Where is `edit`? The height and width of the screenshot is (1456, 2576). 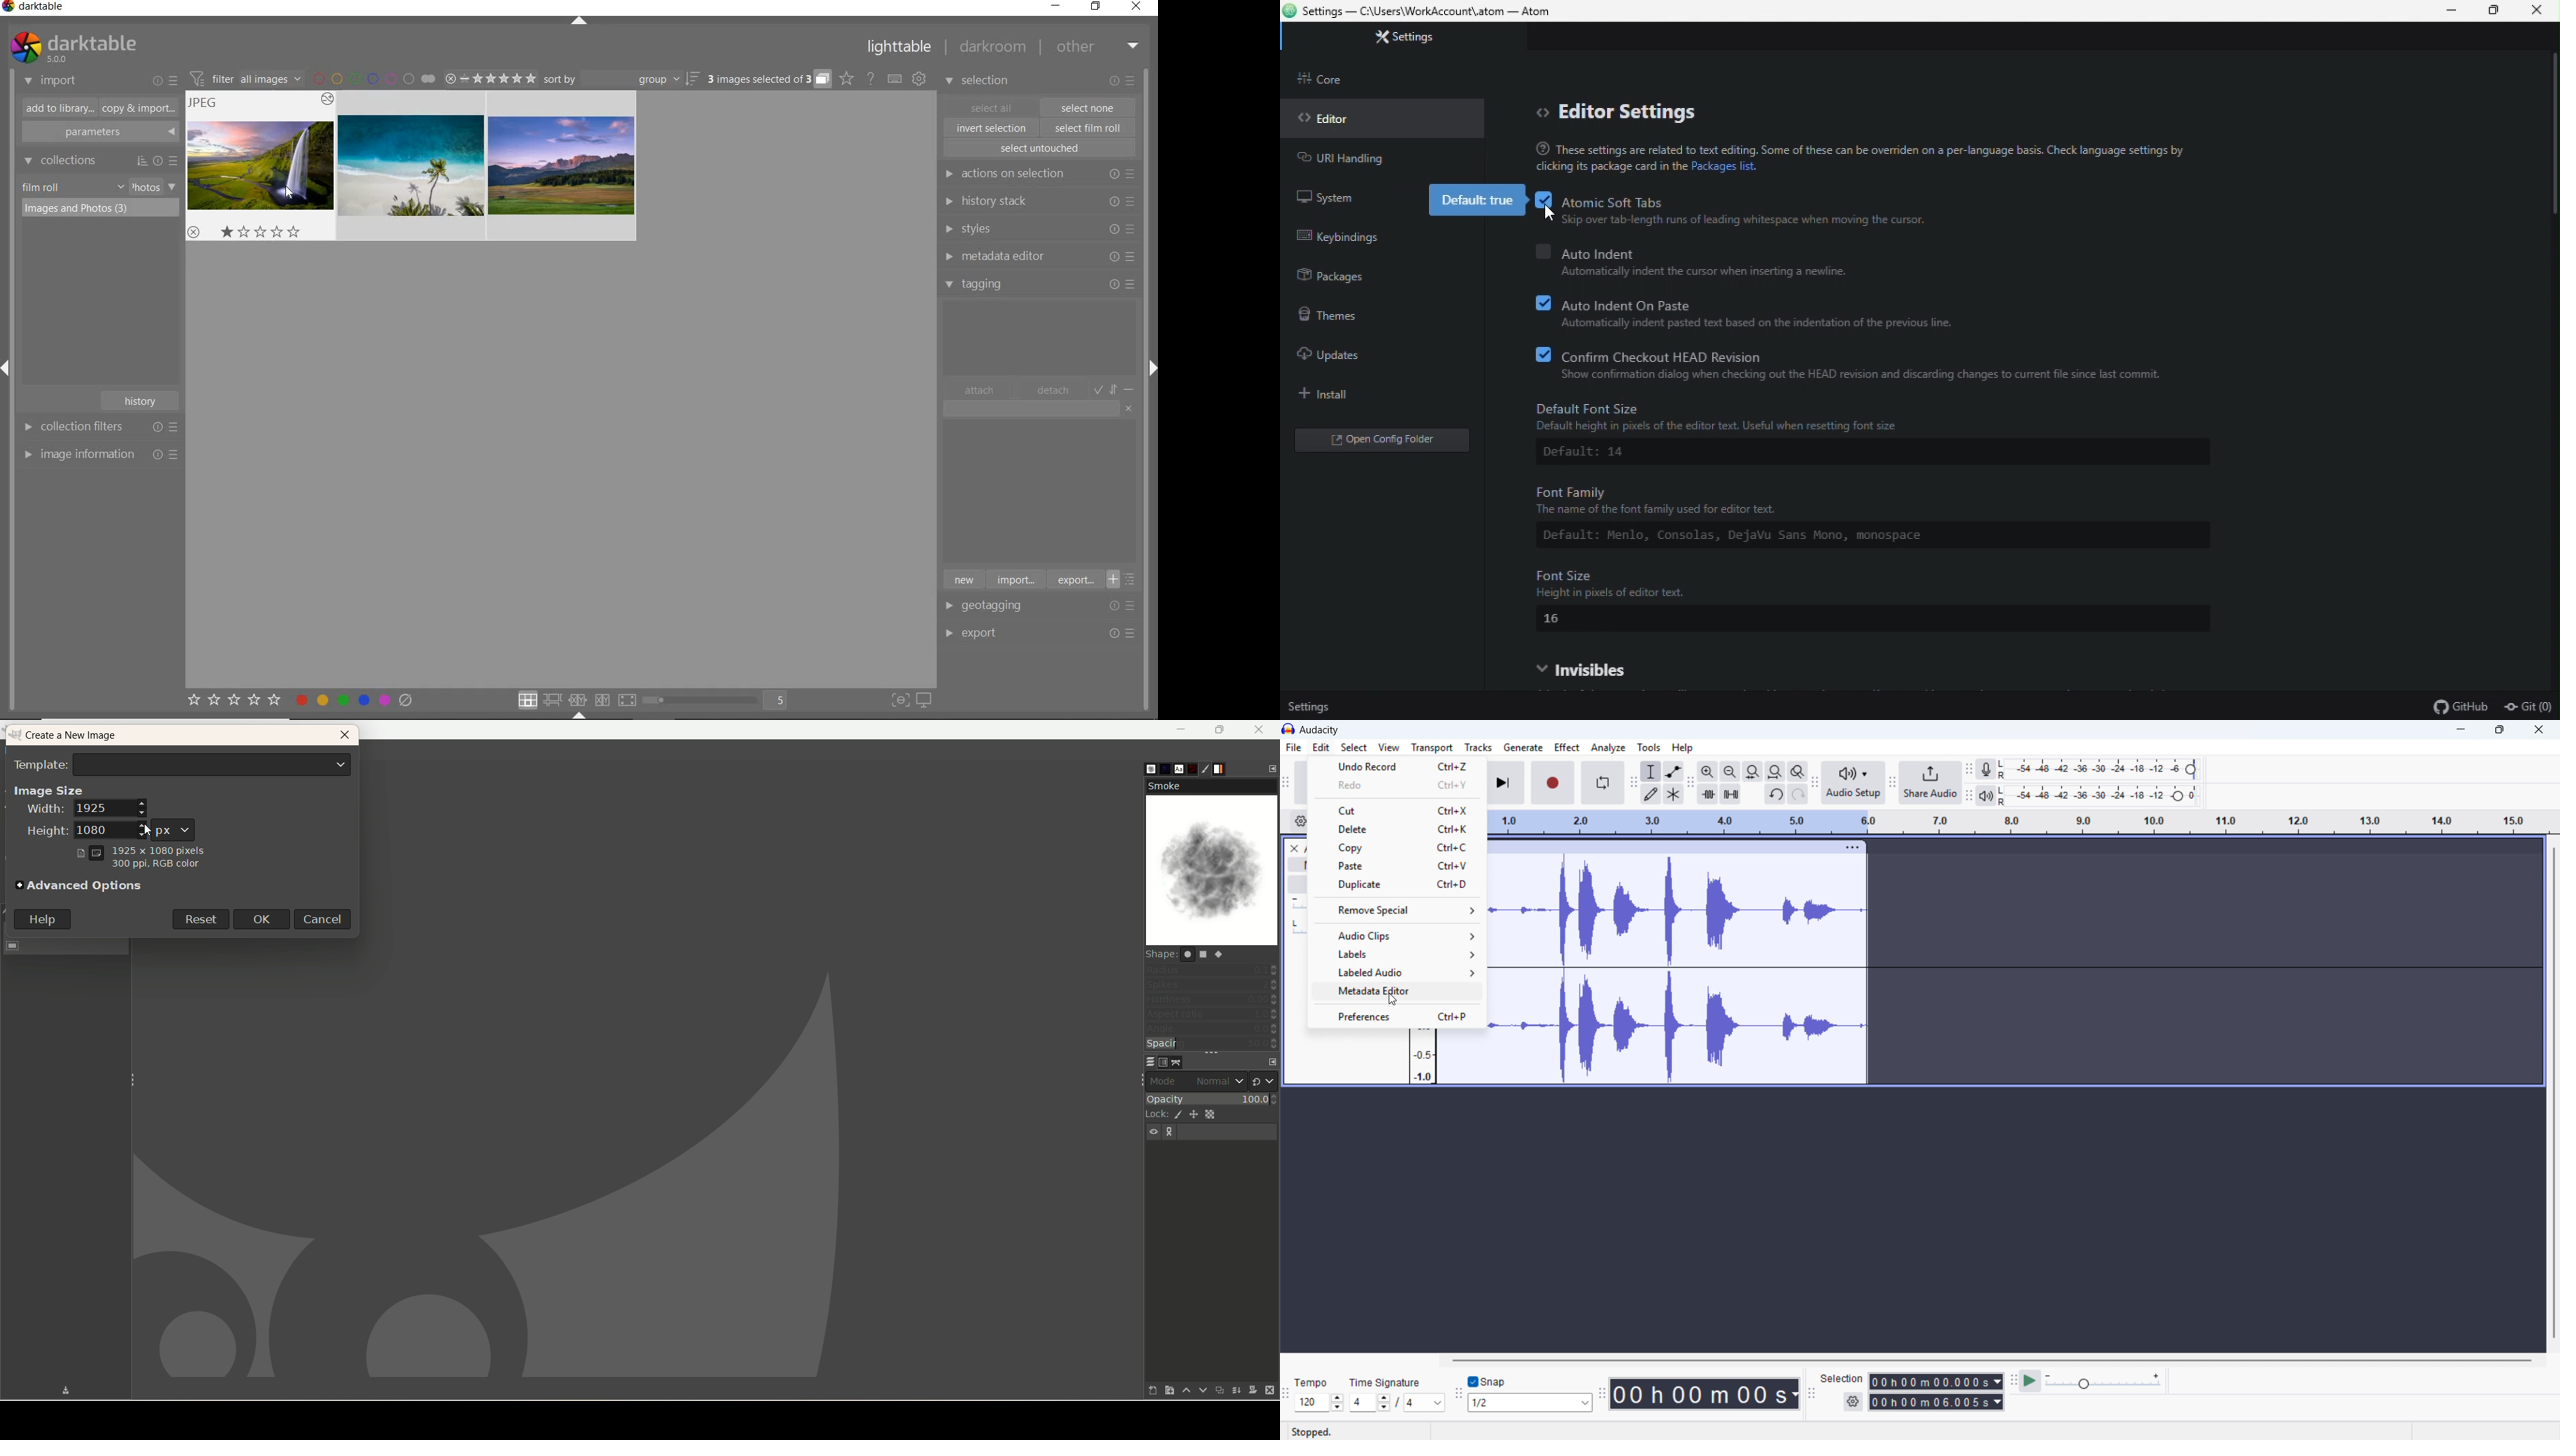
edit is located at coordinates (1321, 747).